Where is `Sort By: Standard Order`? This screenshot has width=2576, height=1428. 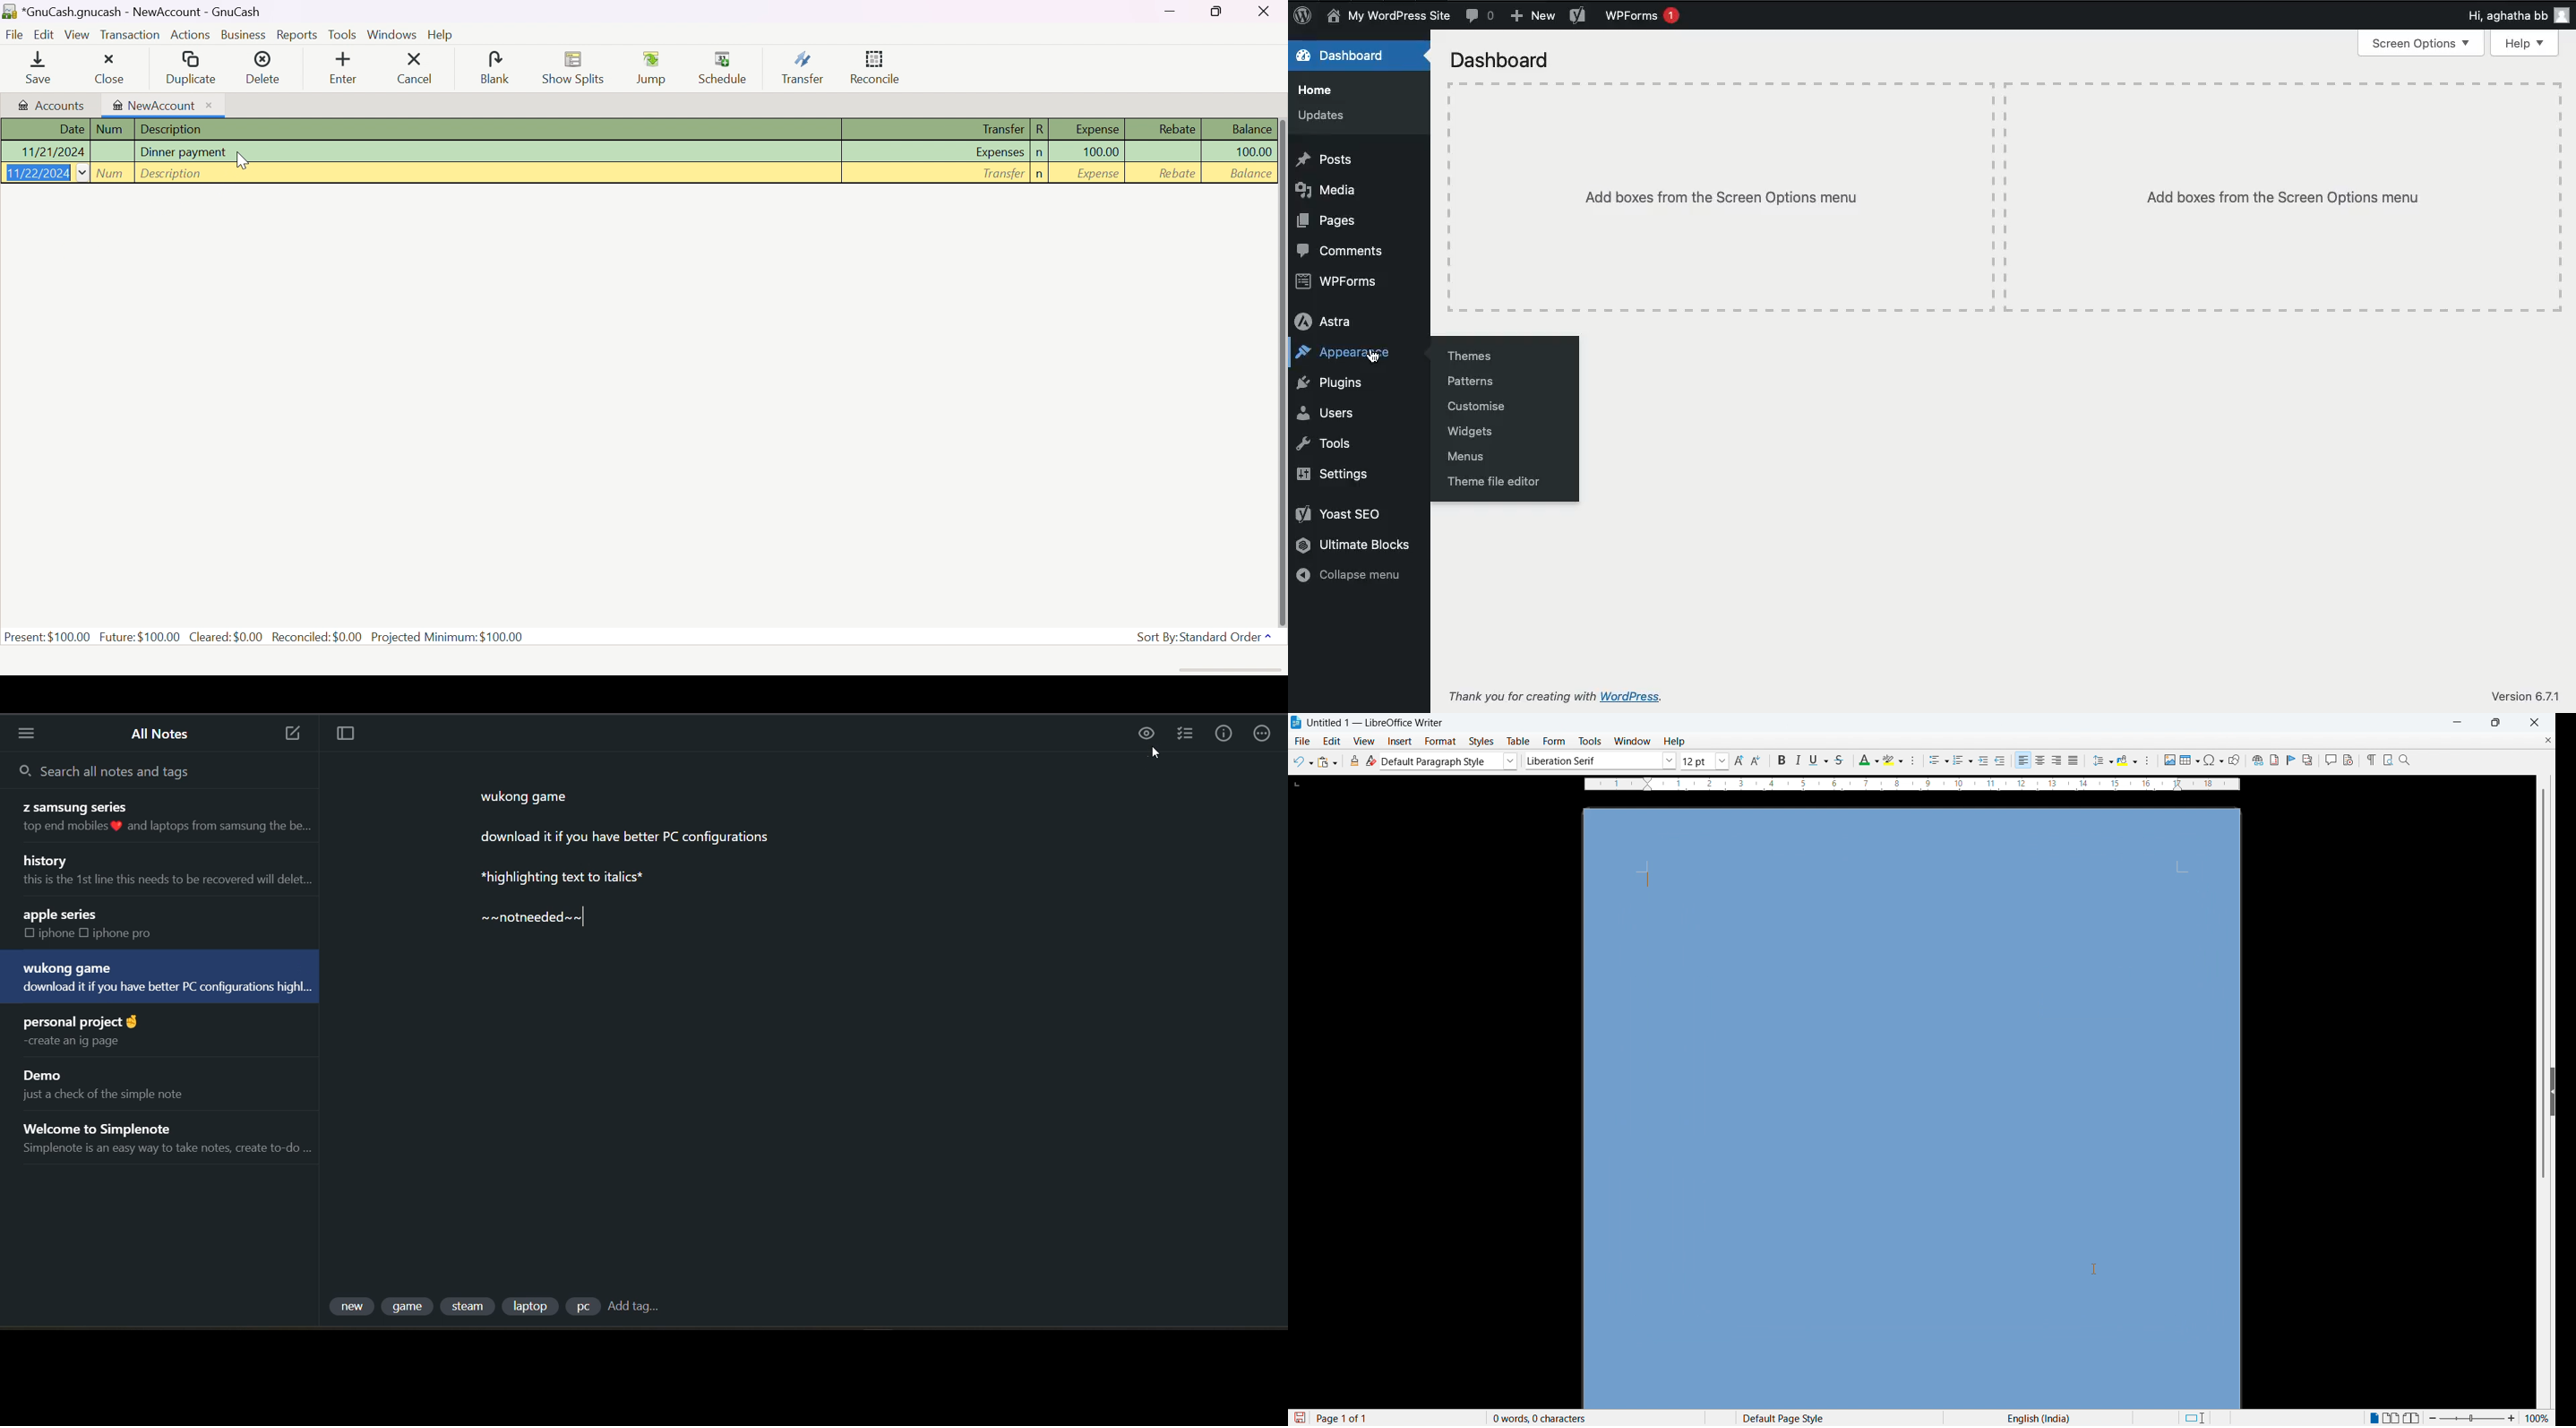 Sort By: Standard Order is located at coordinates (1206, 638).